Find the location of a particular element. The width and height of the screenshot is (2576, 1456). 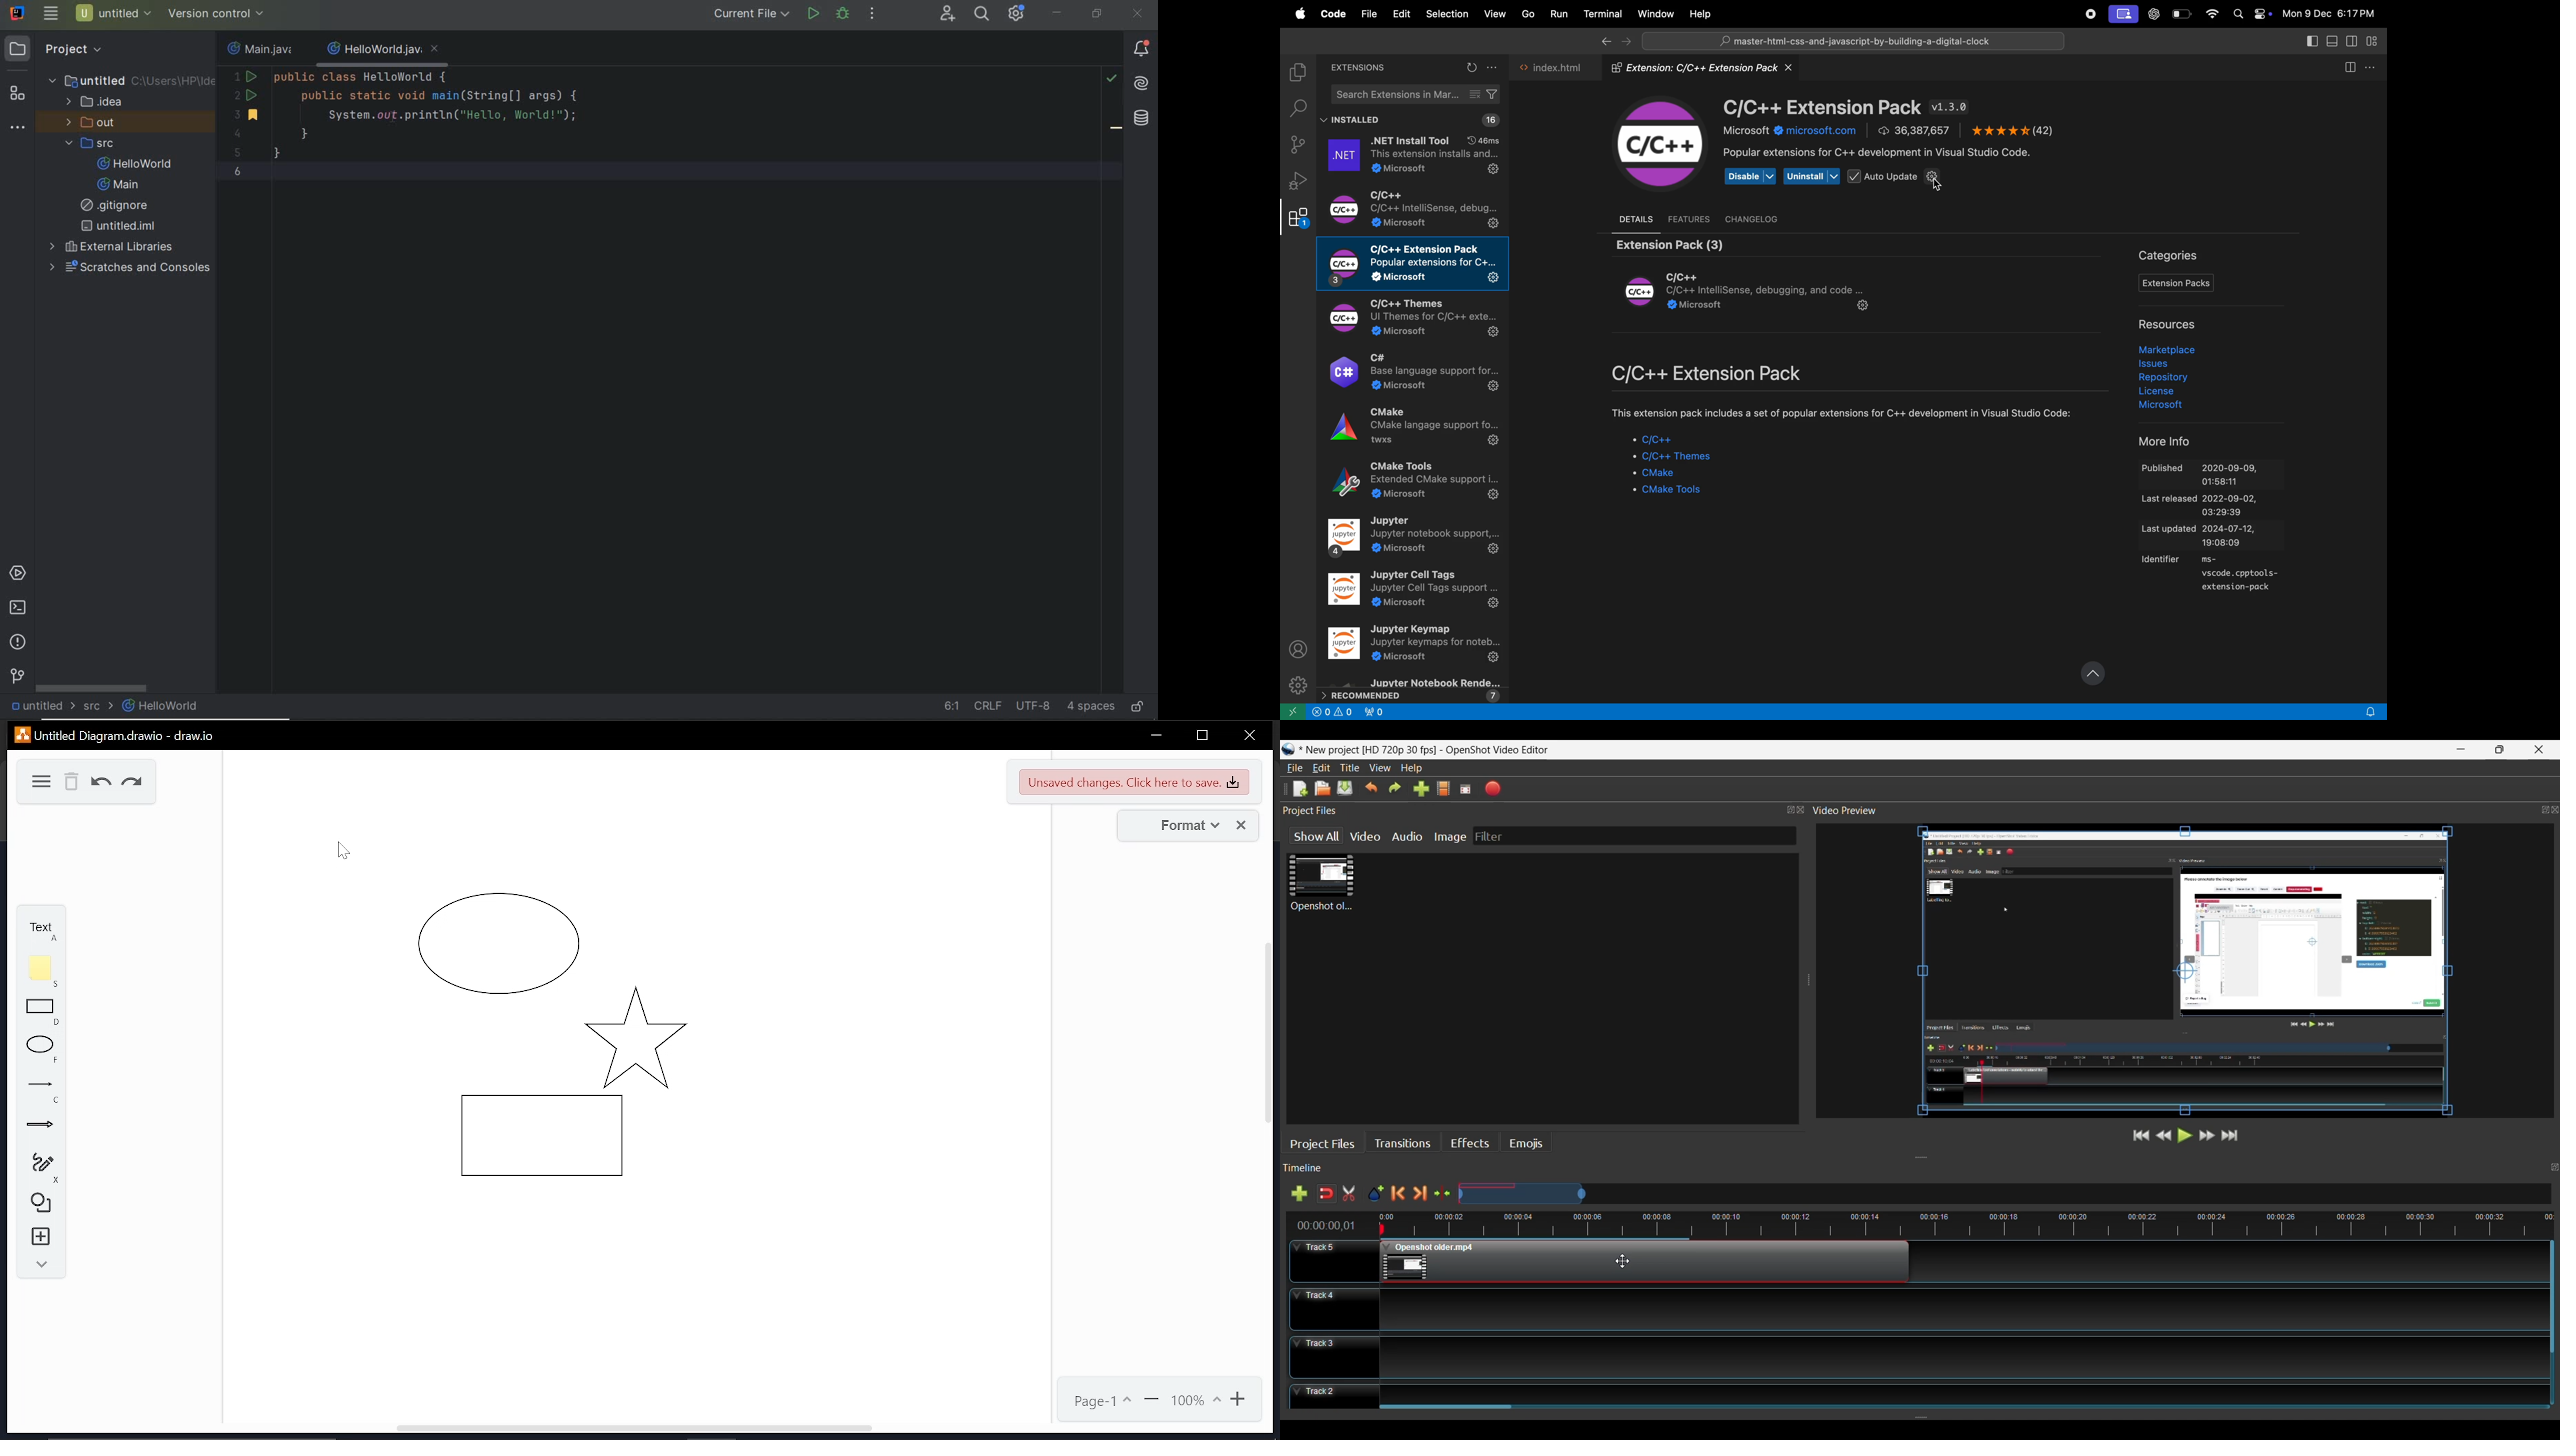

cursor is located at coordinates (407, 125).